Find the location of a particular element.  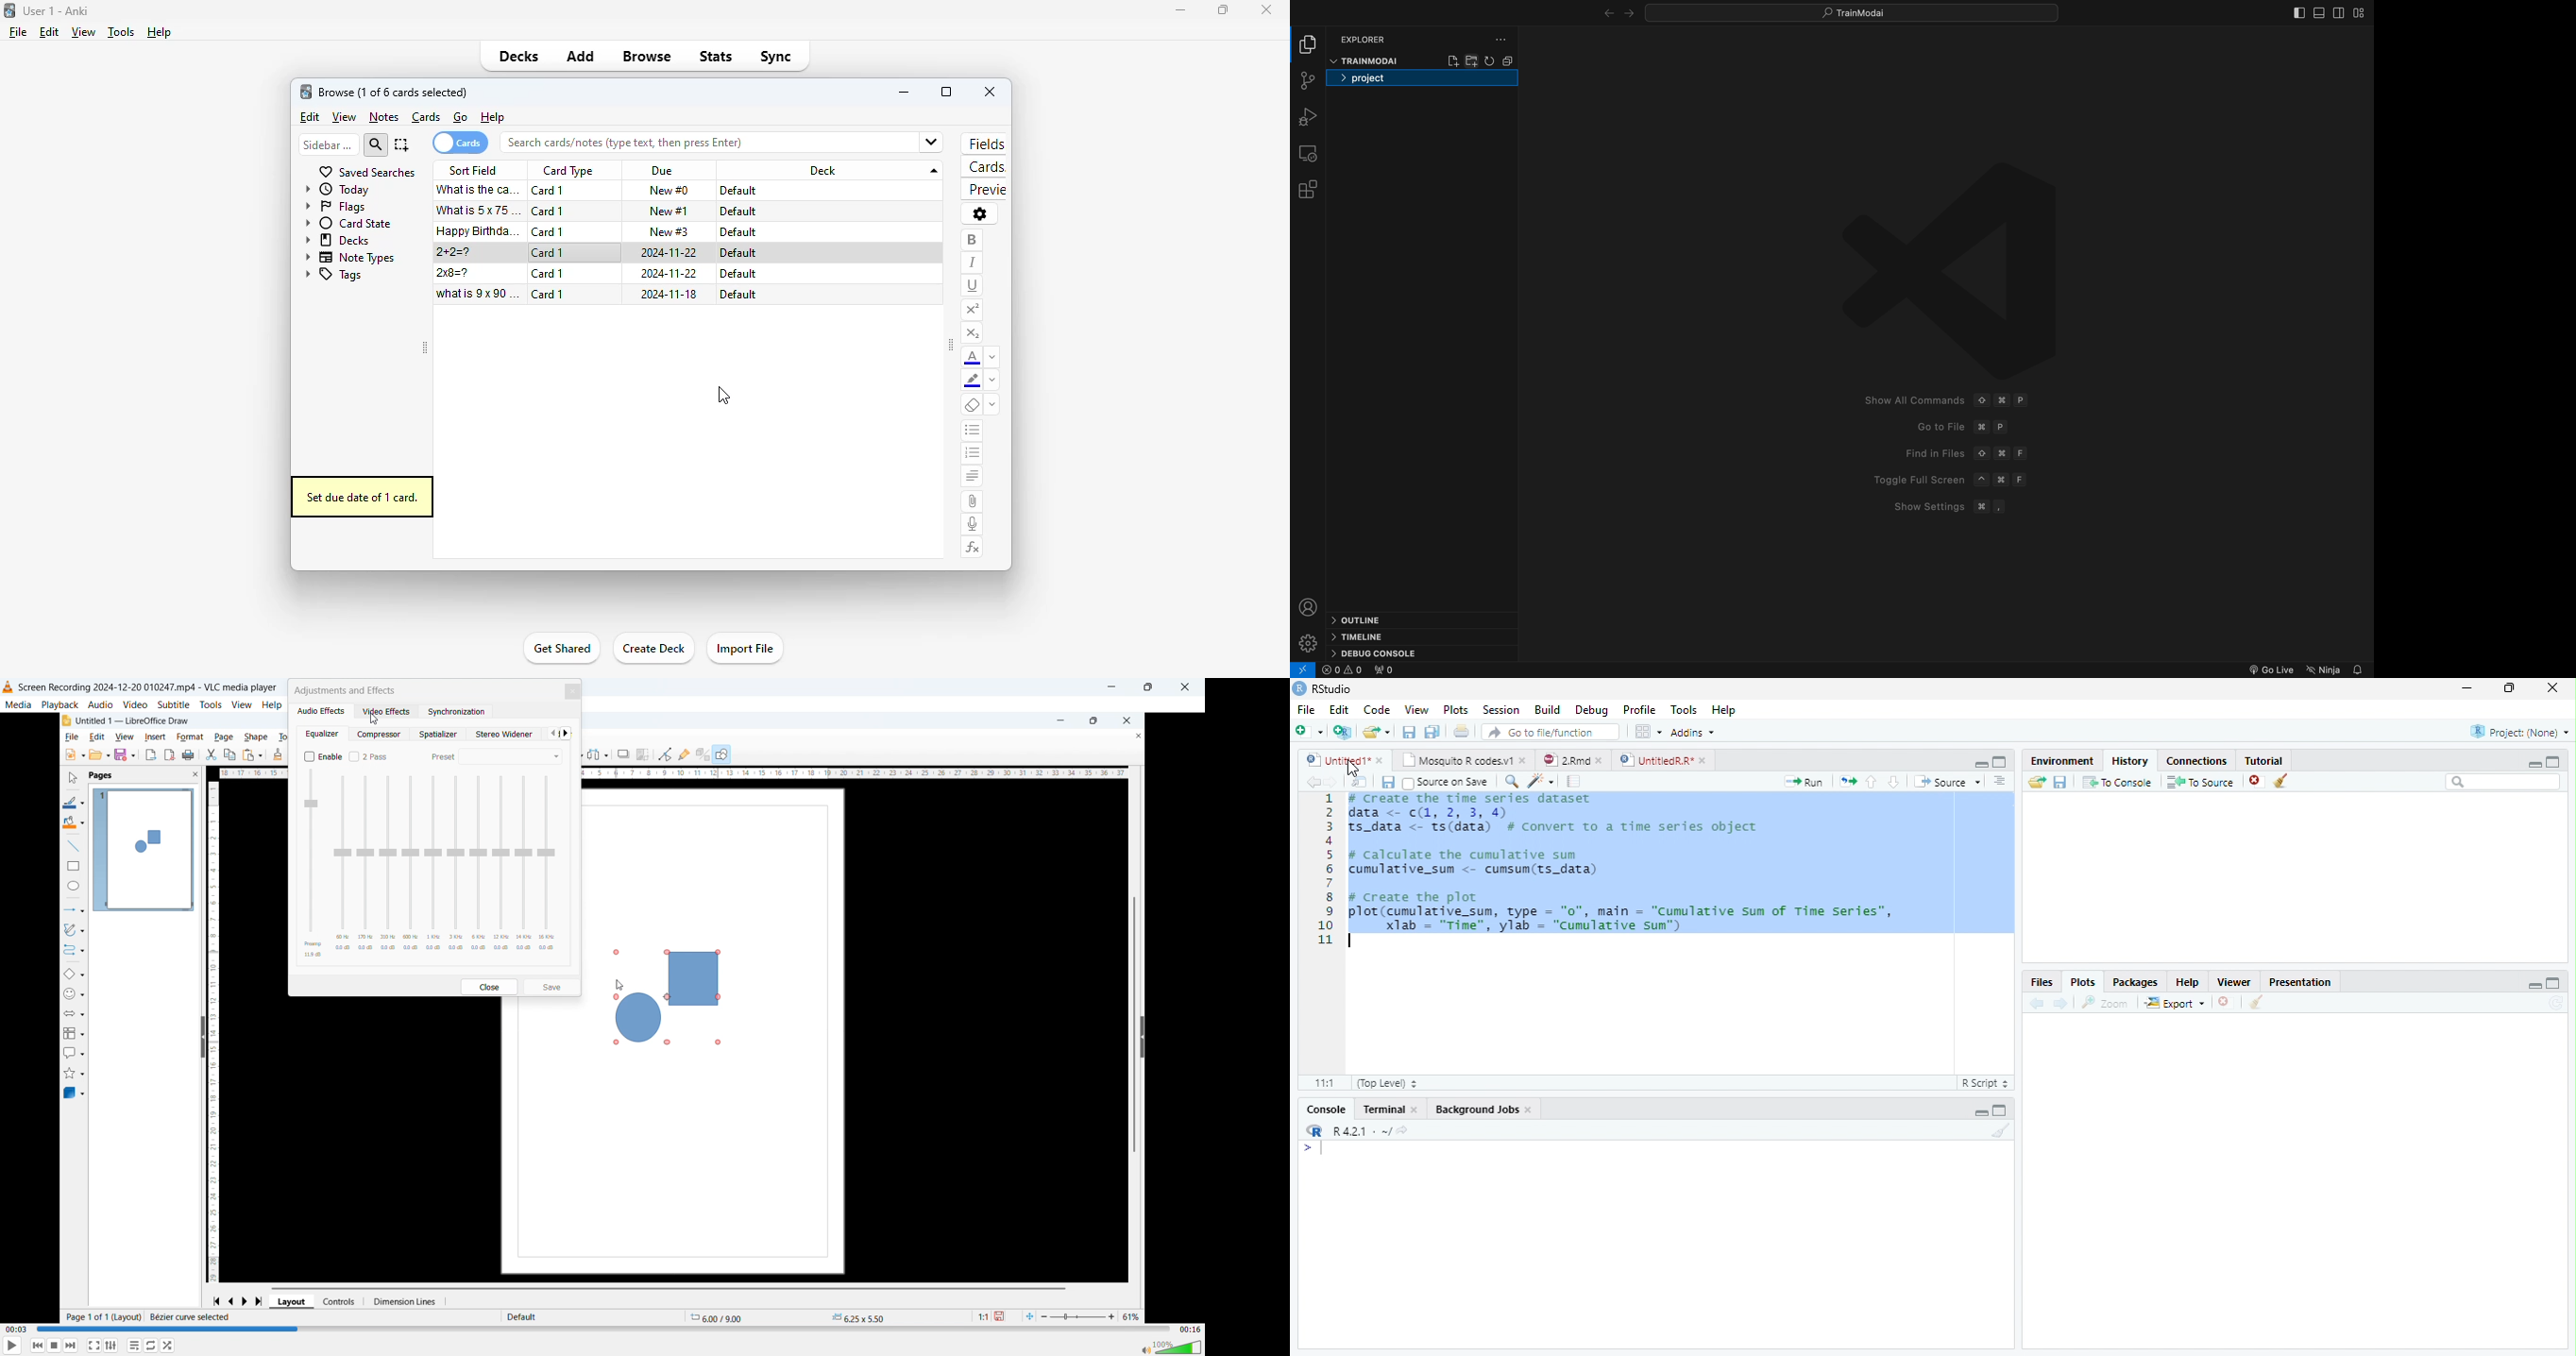

set due date of 1 card is located at coordinates (362, 497).